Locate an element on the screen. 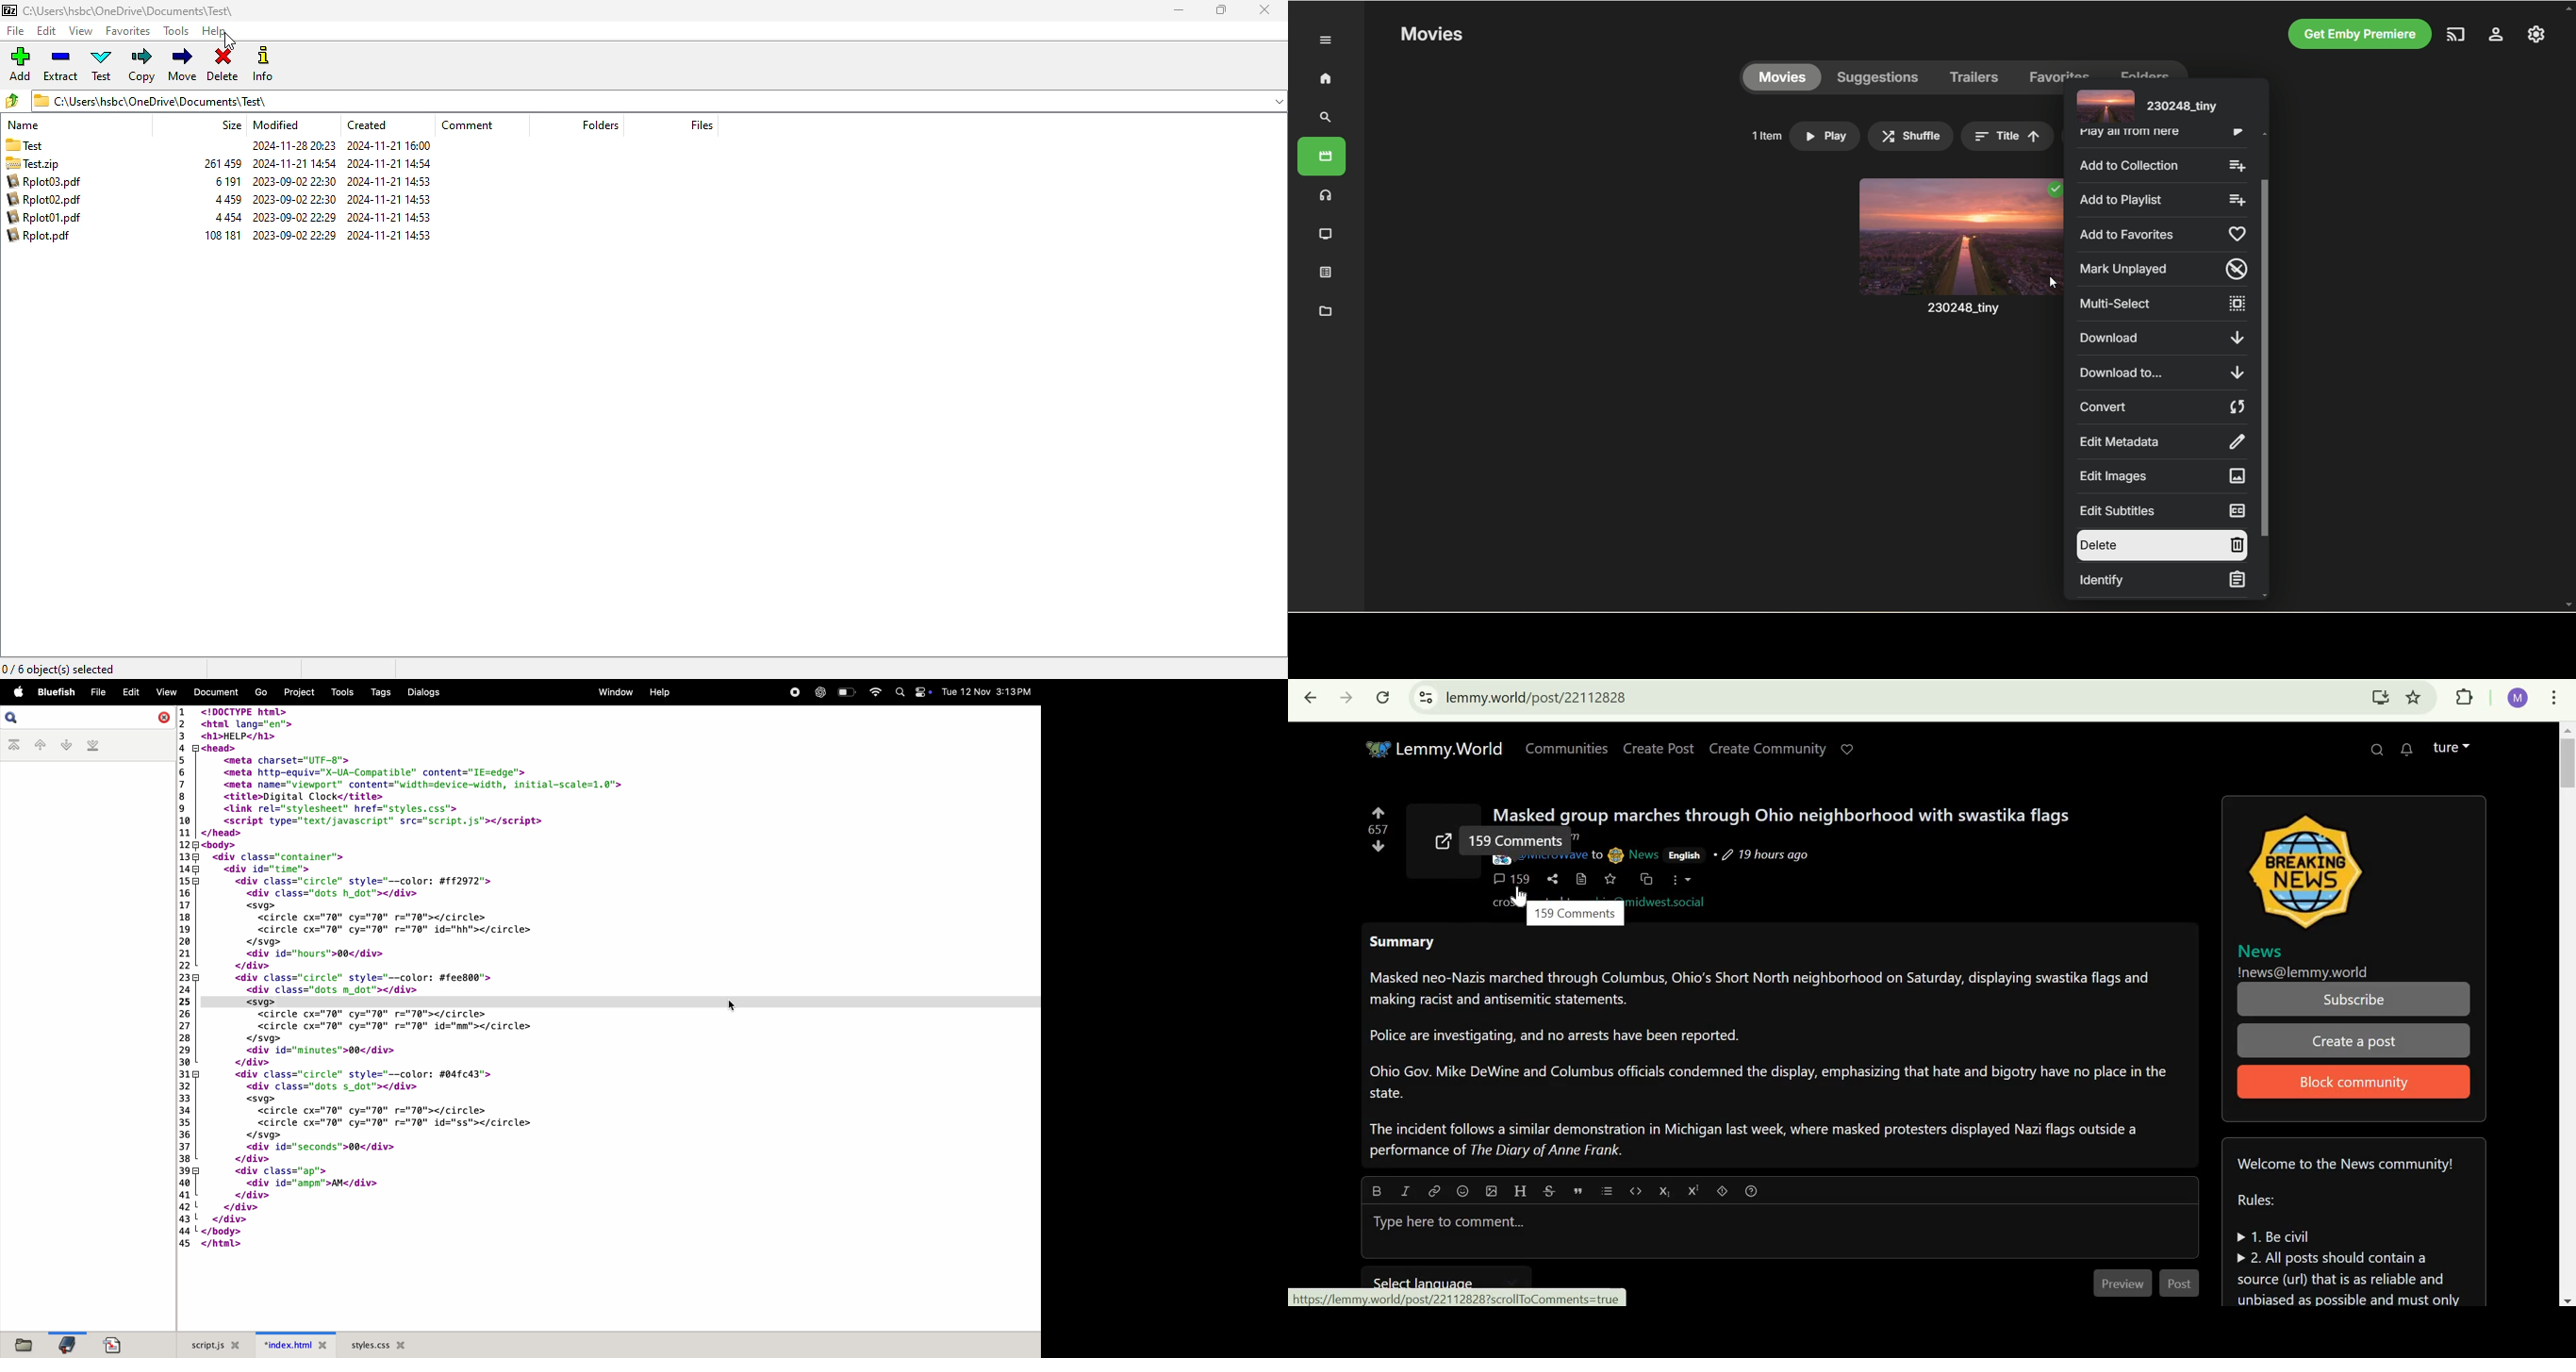  lemmy.world/post/22112828 is located at coordinates (1556, 698).